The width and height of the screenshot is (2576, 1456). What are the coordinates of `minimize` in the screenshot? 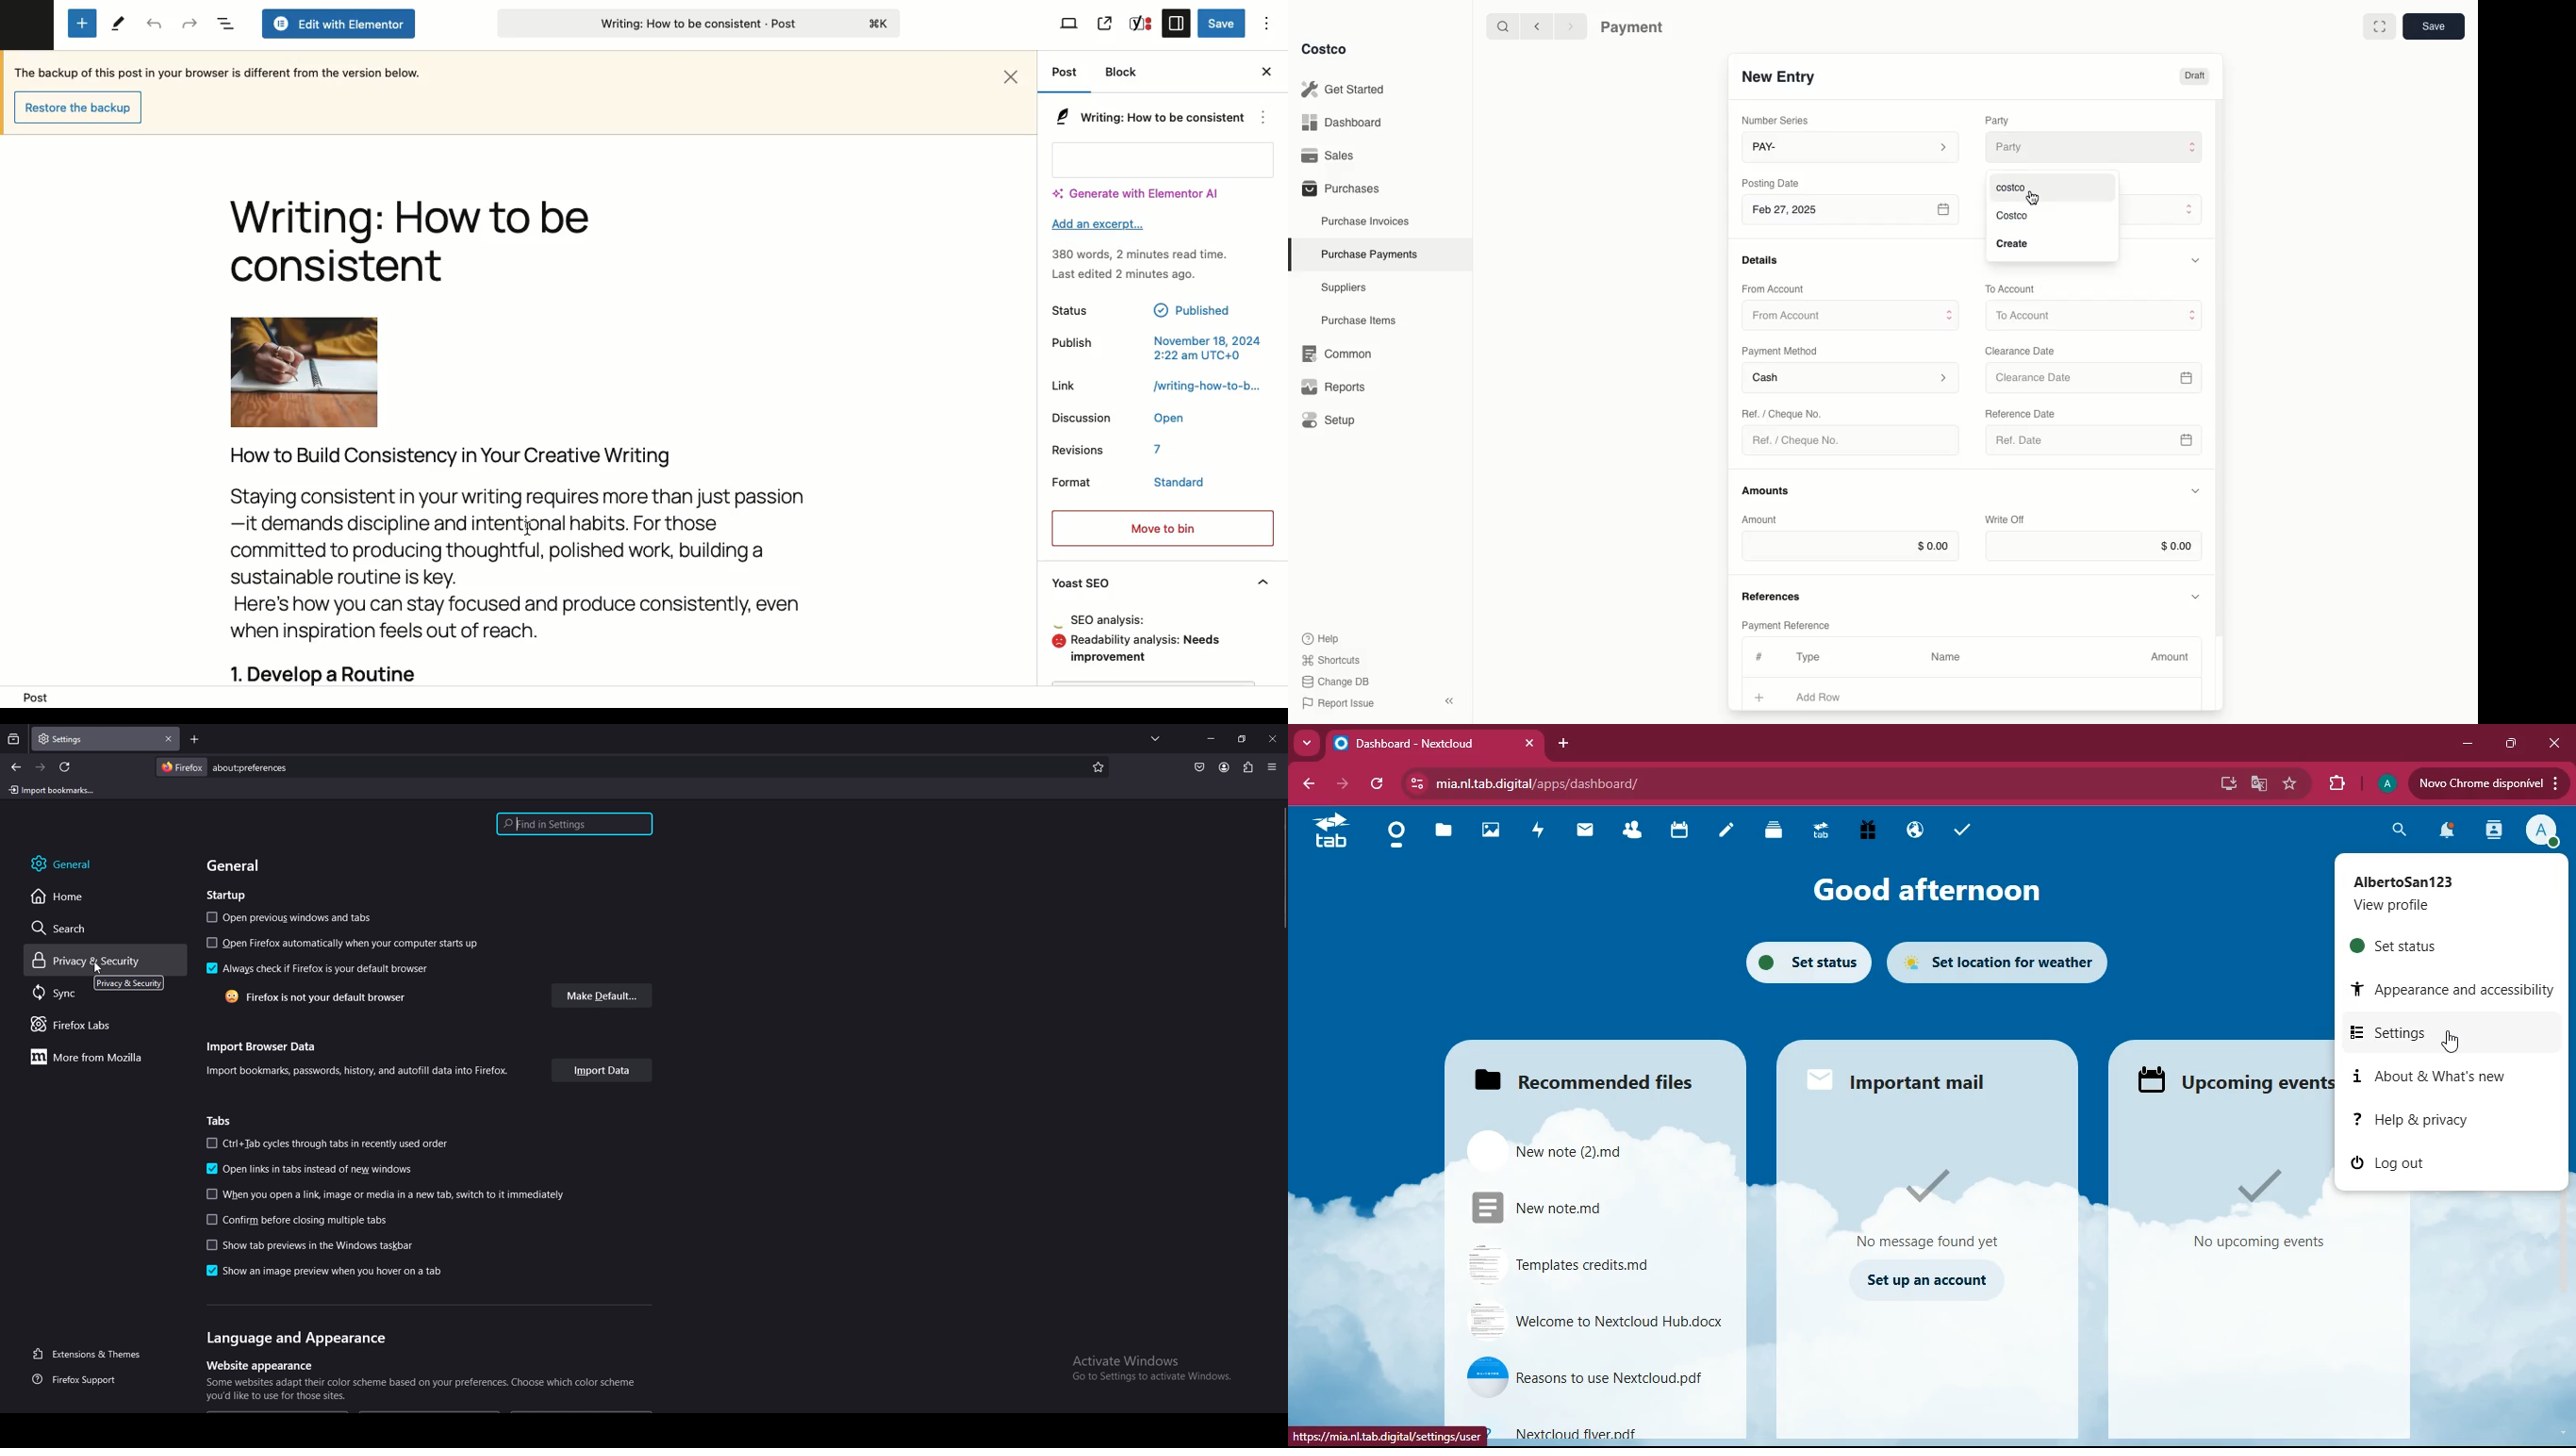 It's located at (1212, 738).